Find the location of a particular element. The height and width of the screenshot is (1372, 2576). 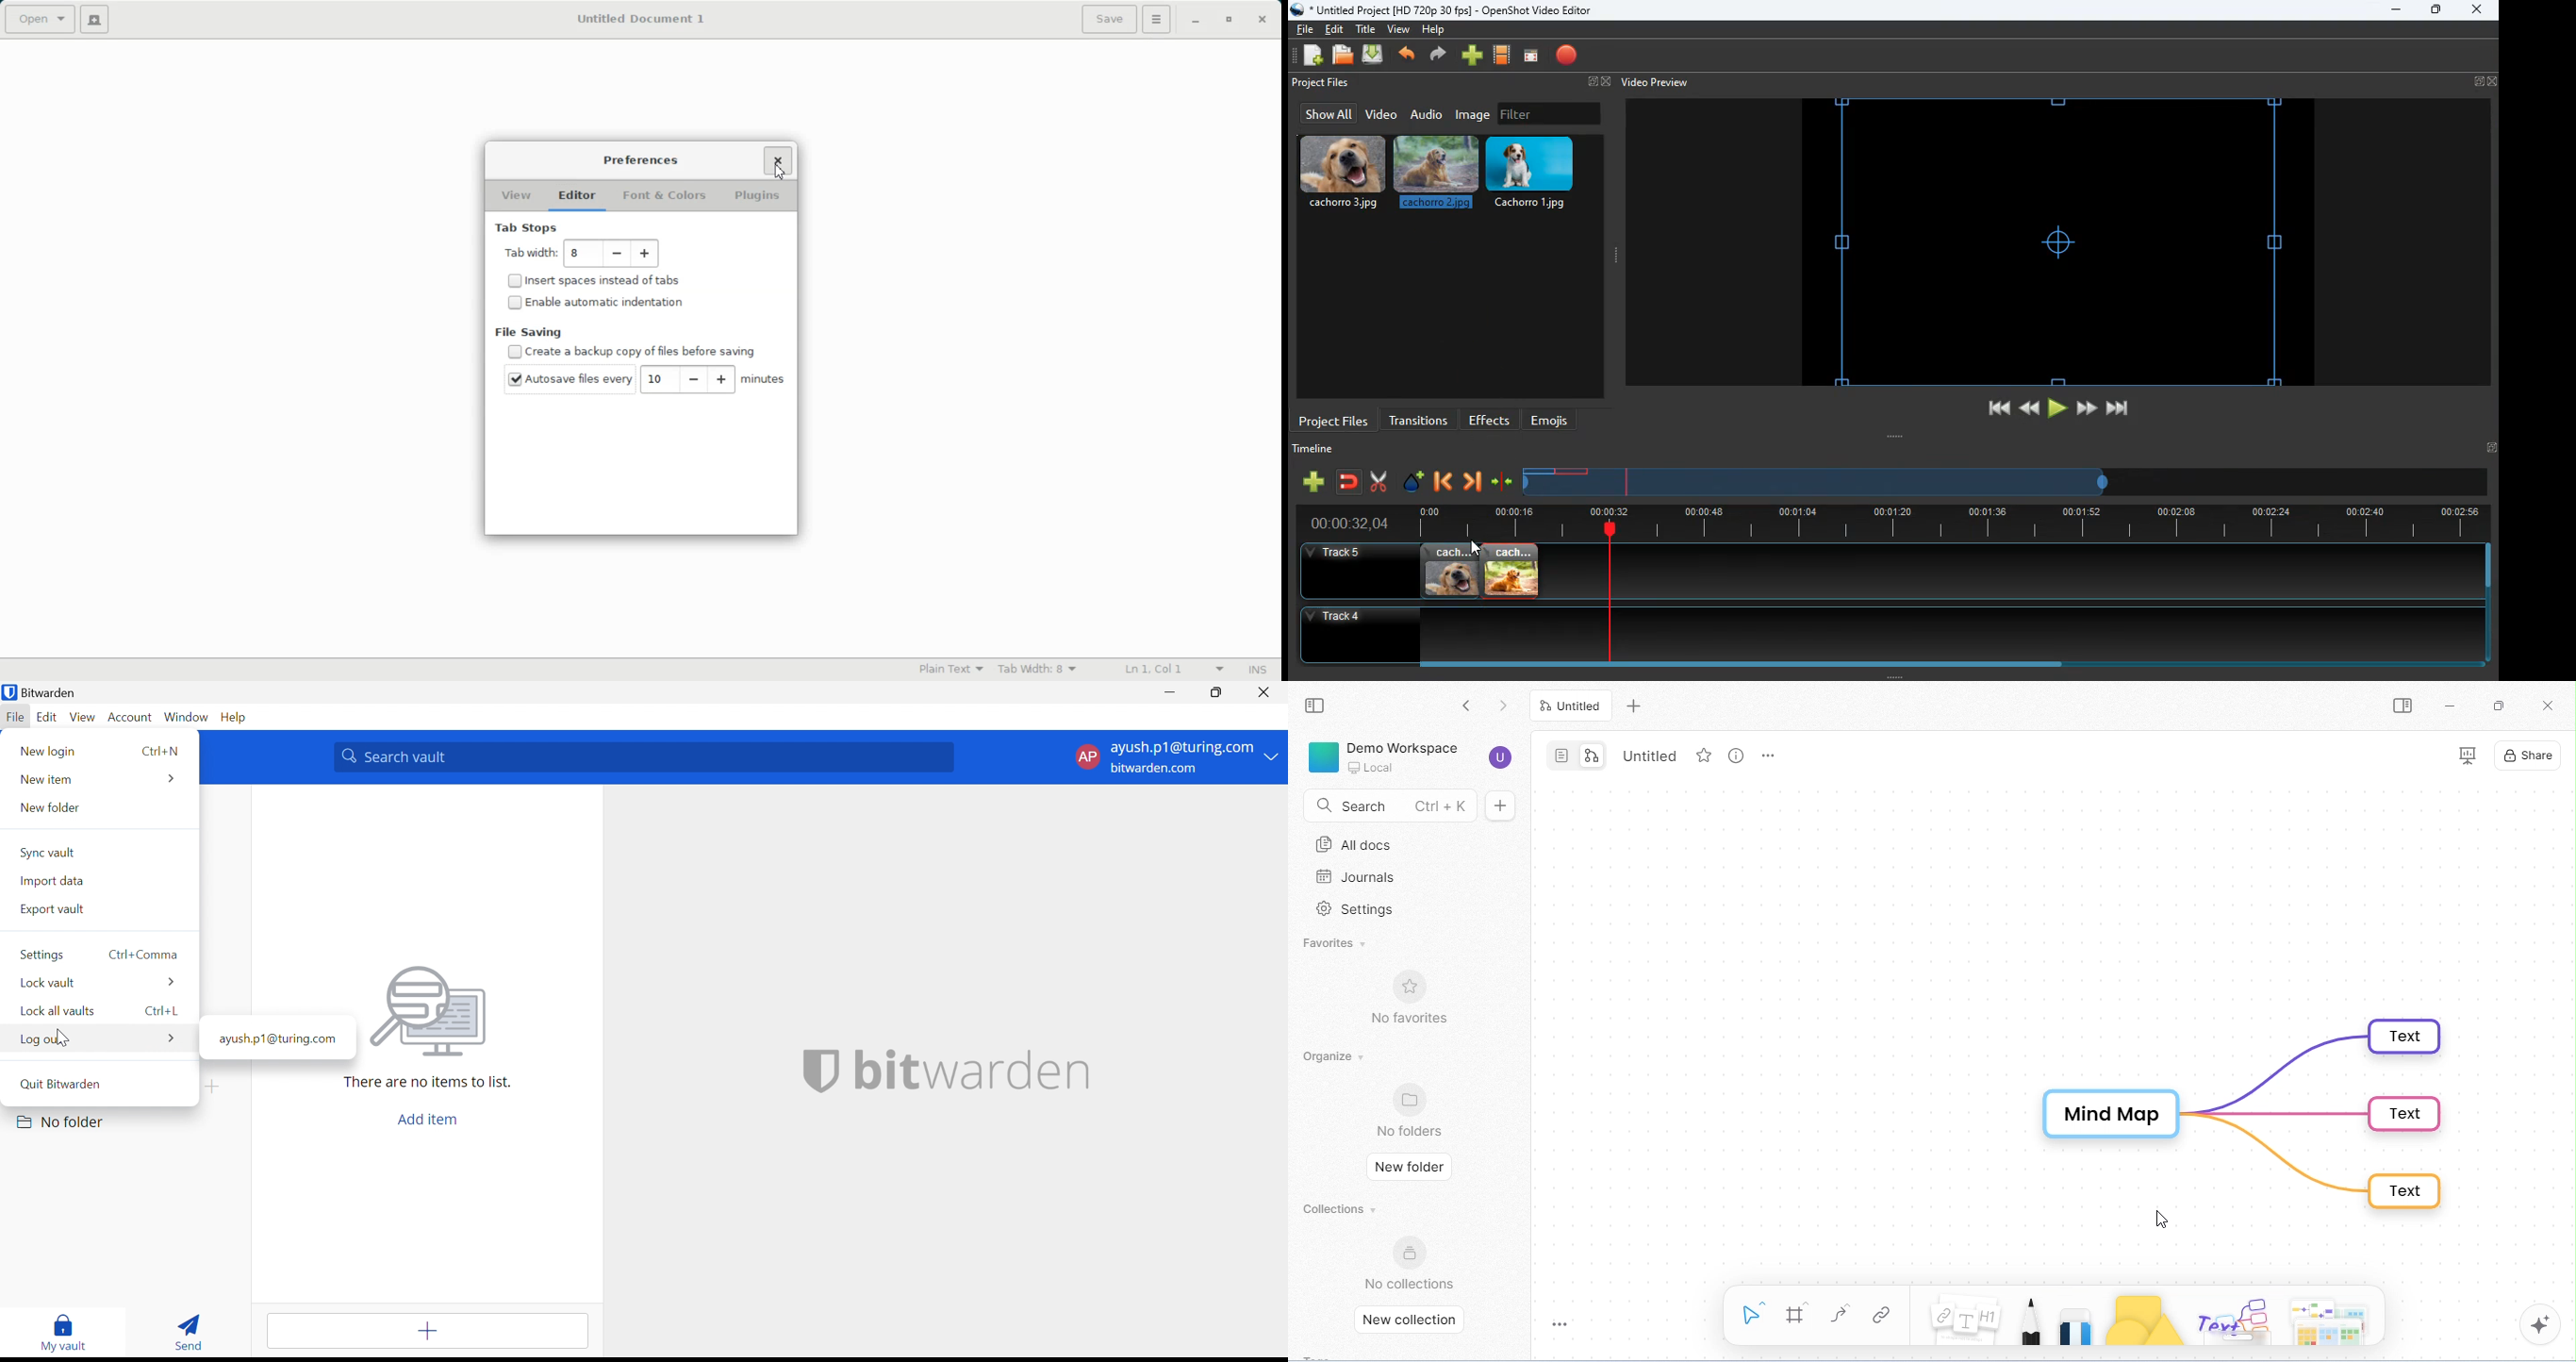

forward is located at coordinates (2087, 409).